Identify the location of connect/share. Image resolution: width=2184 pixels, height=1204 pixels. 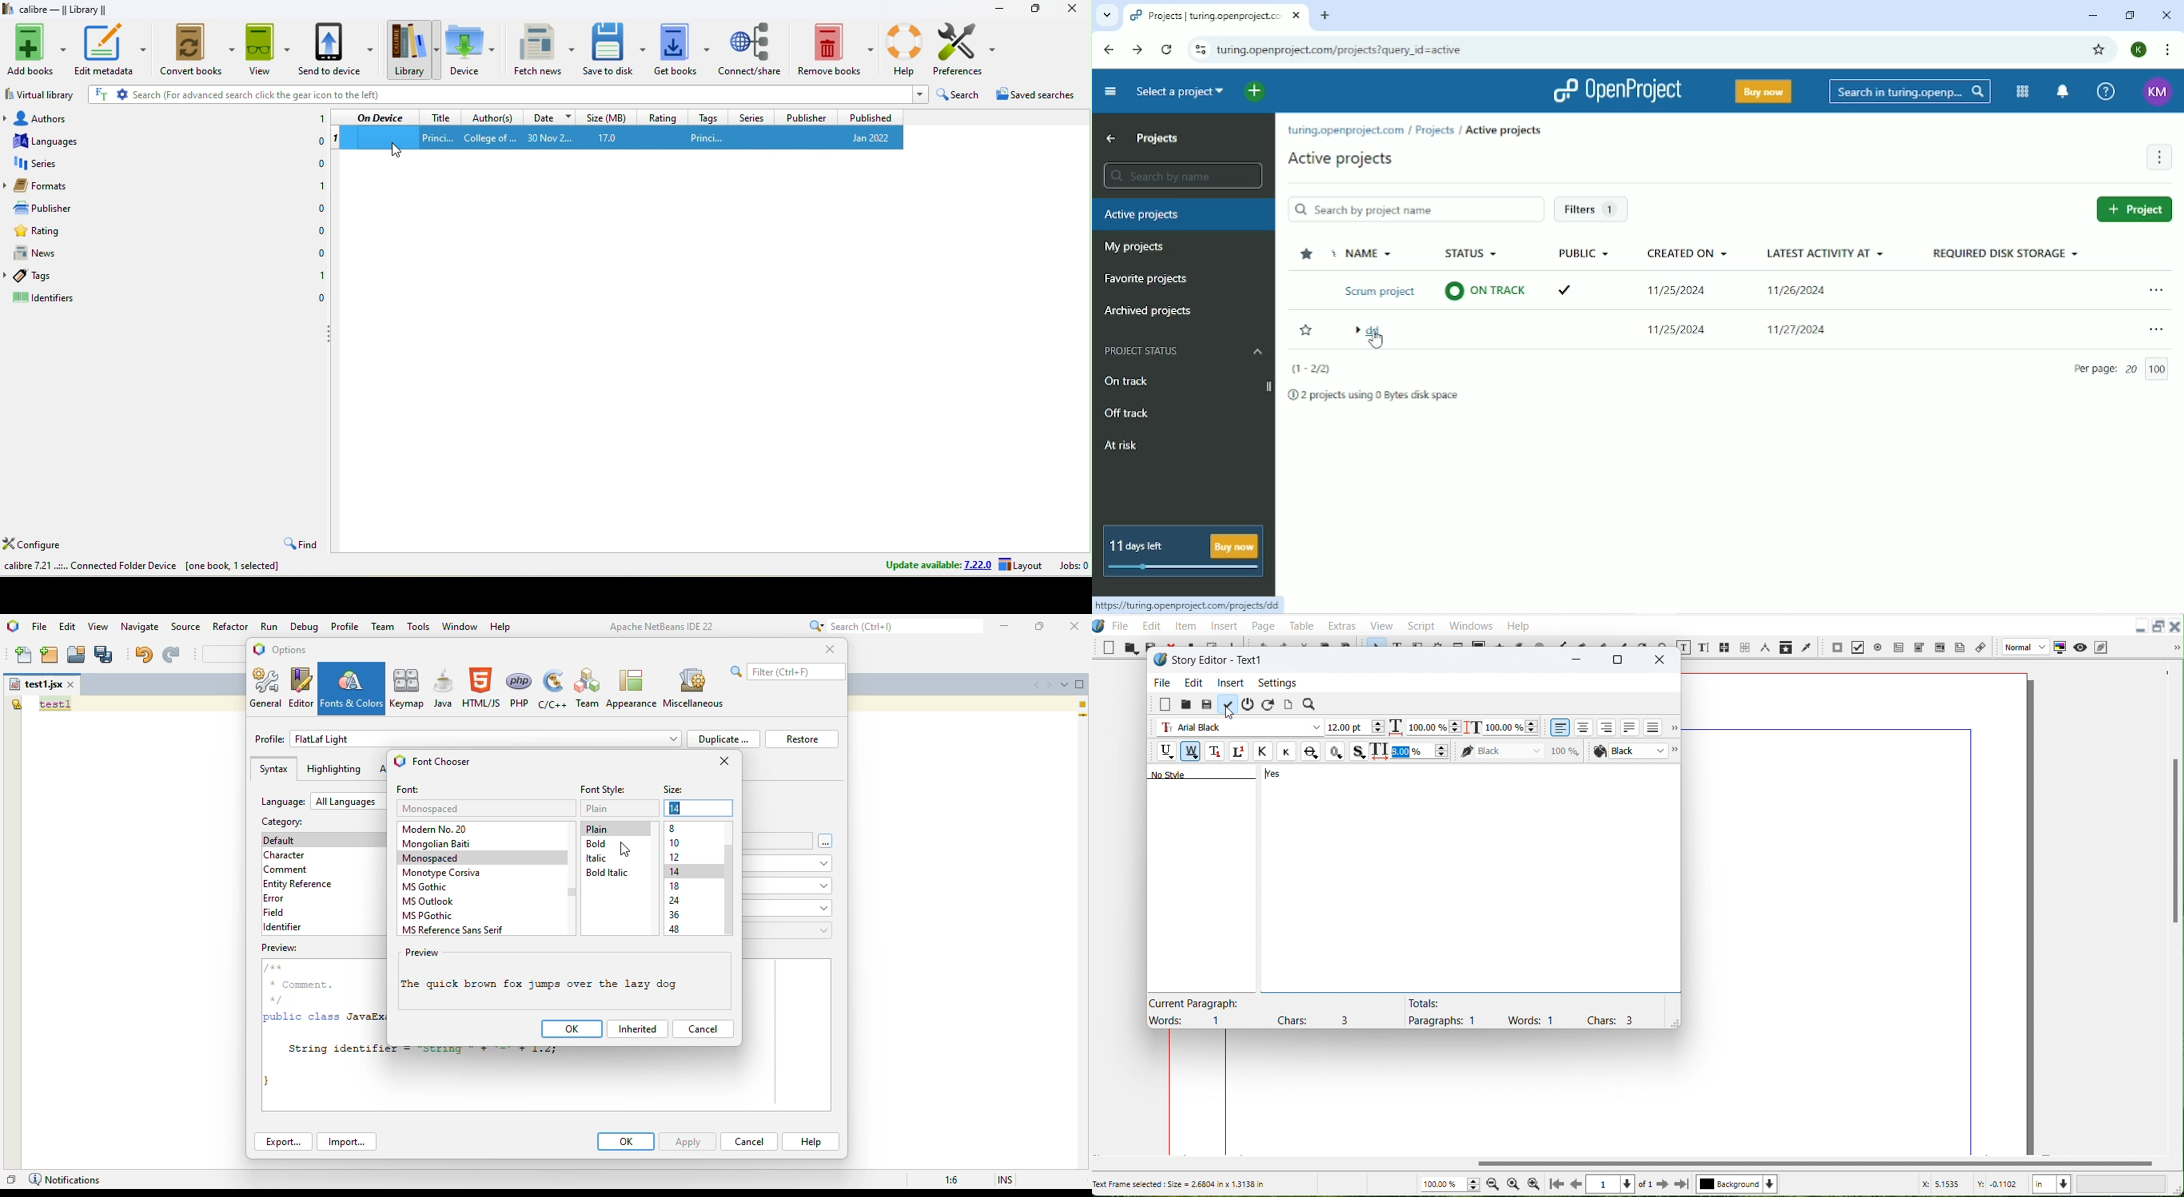
(751, 47).